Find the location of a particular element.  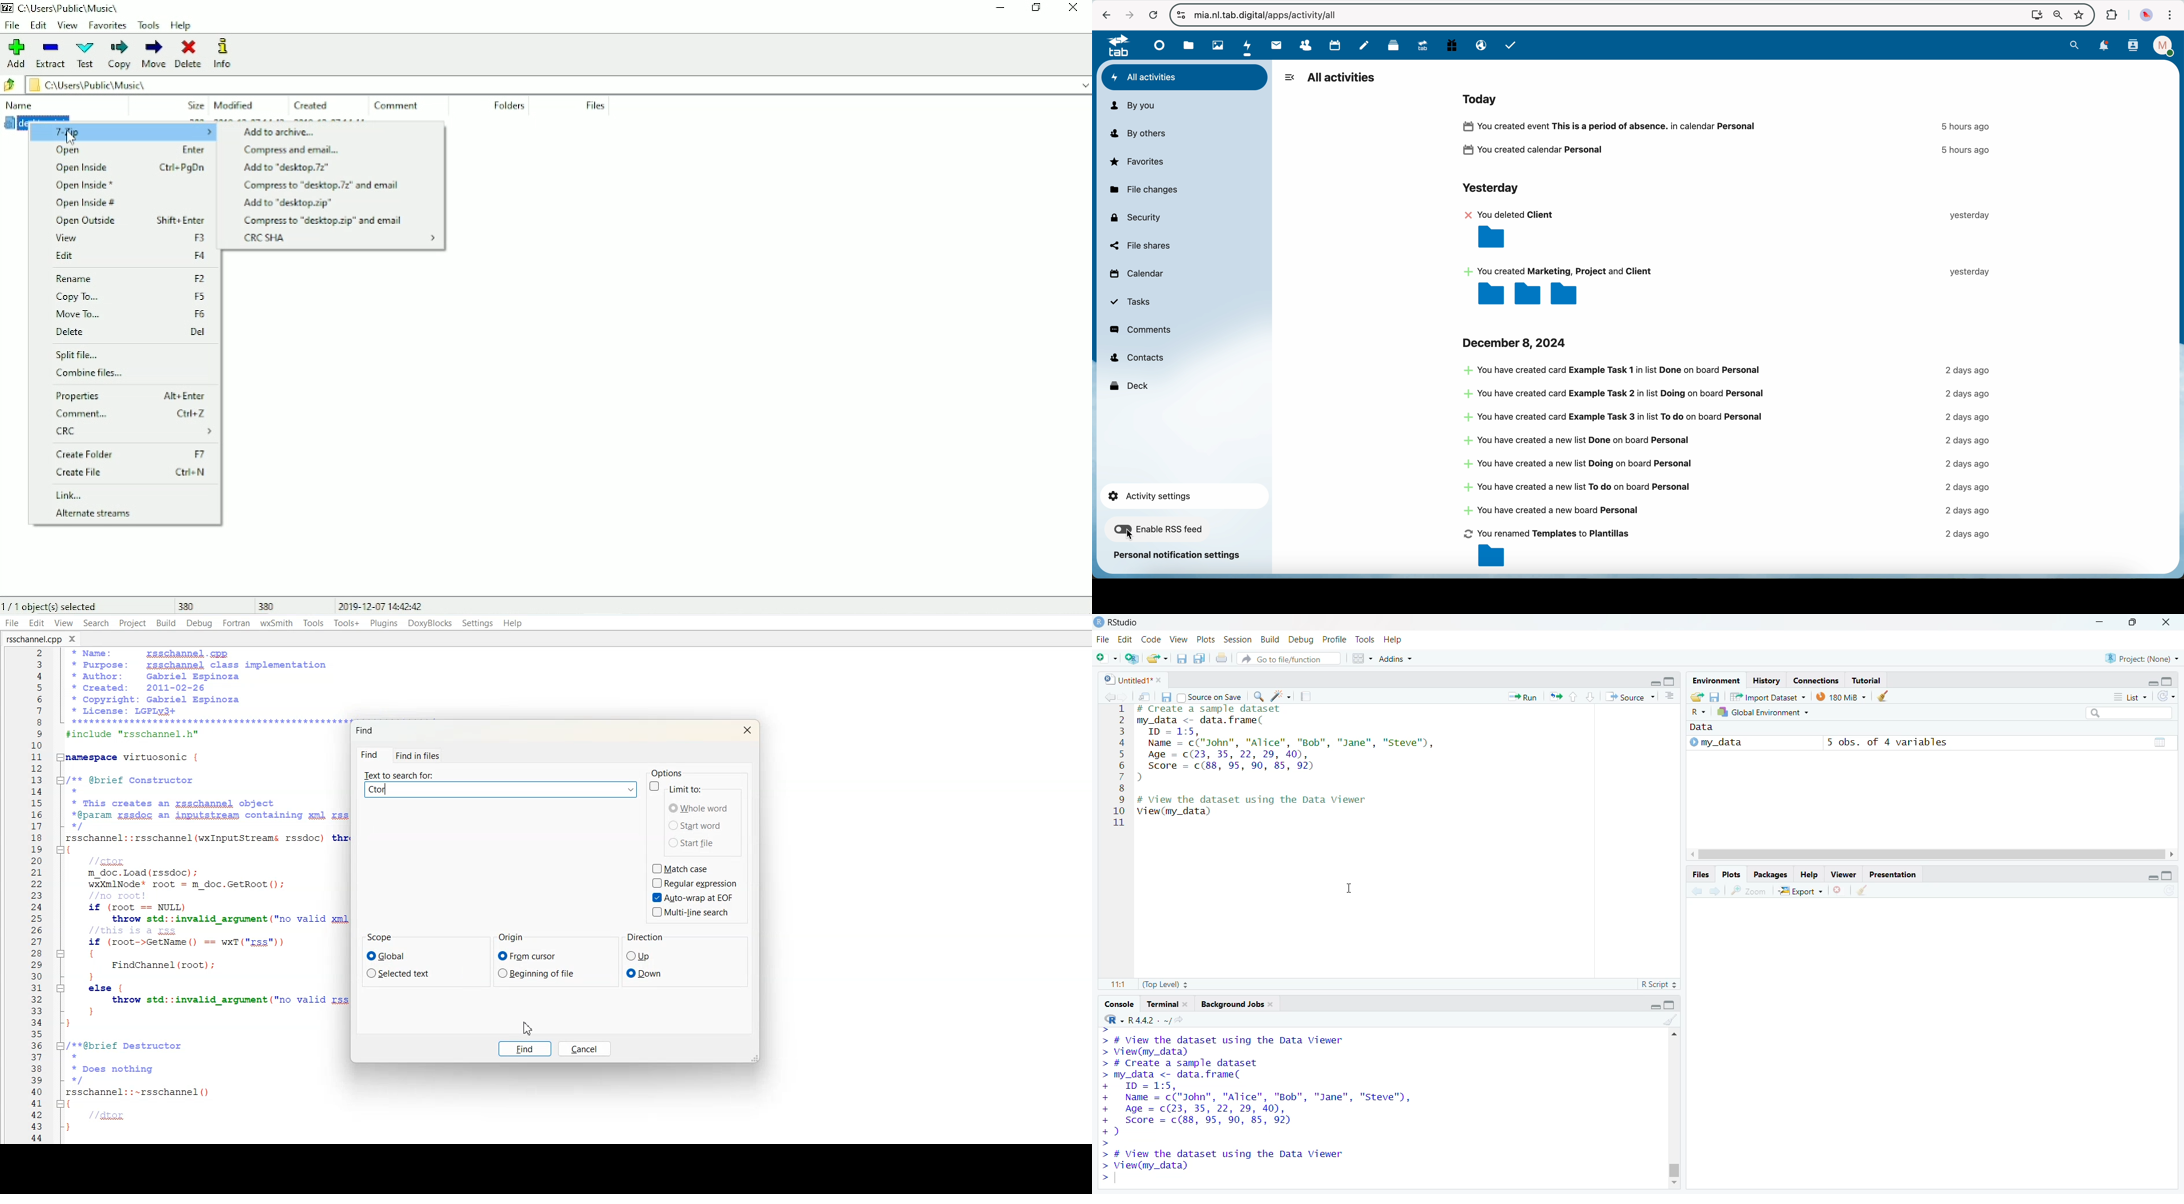

Pages is located at coordinates (1668, 696).